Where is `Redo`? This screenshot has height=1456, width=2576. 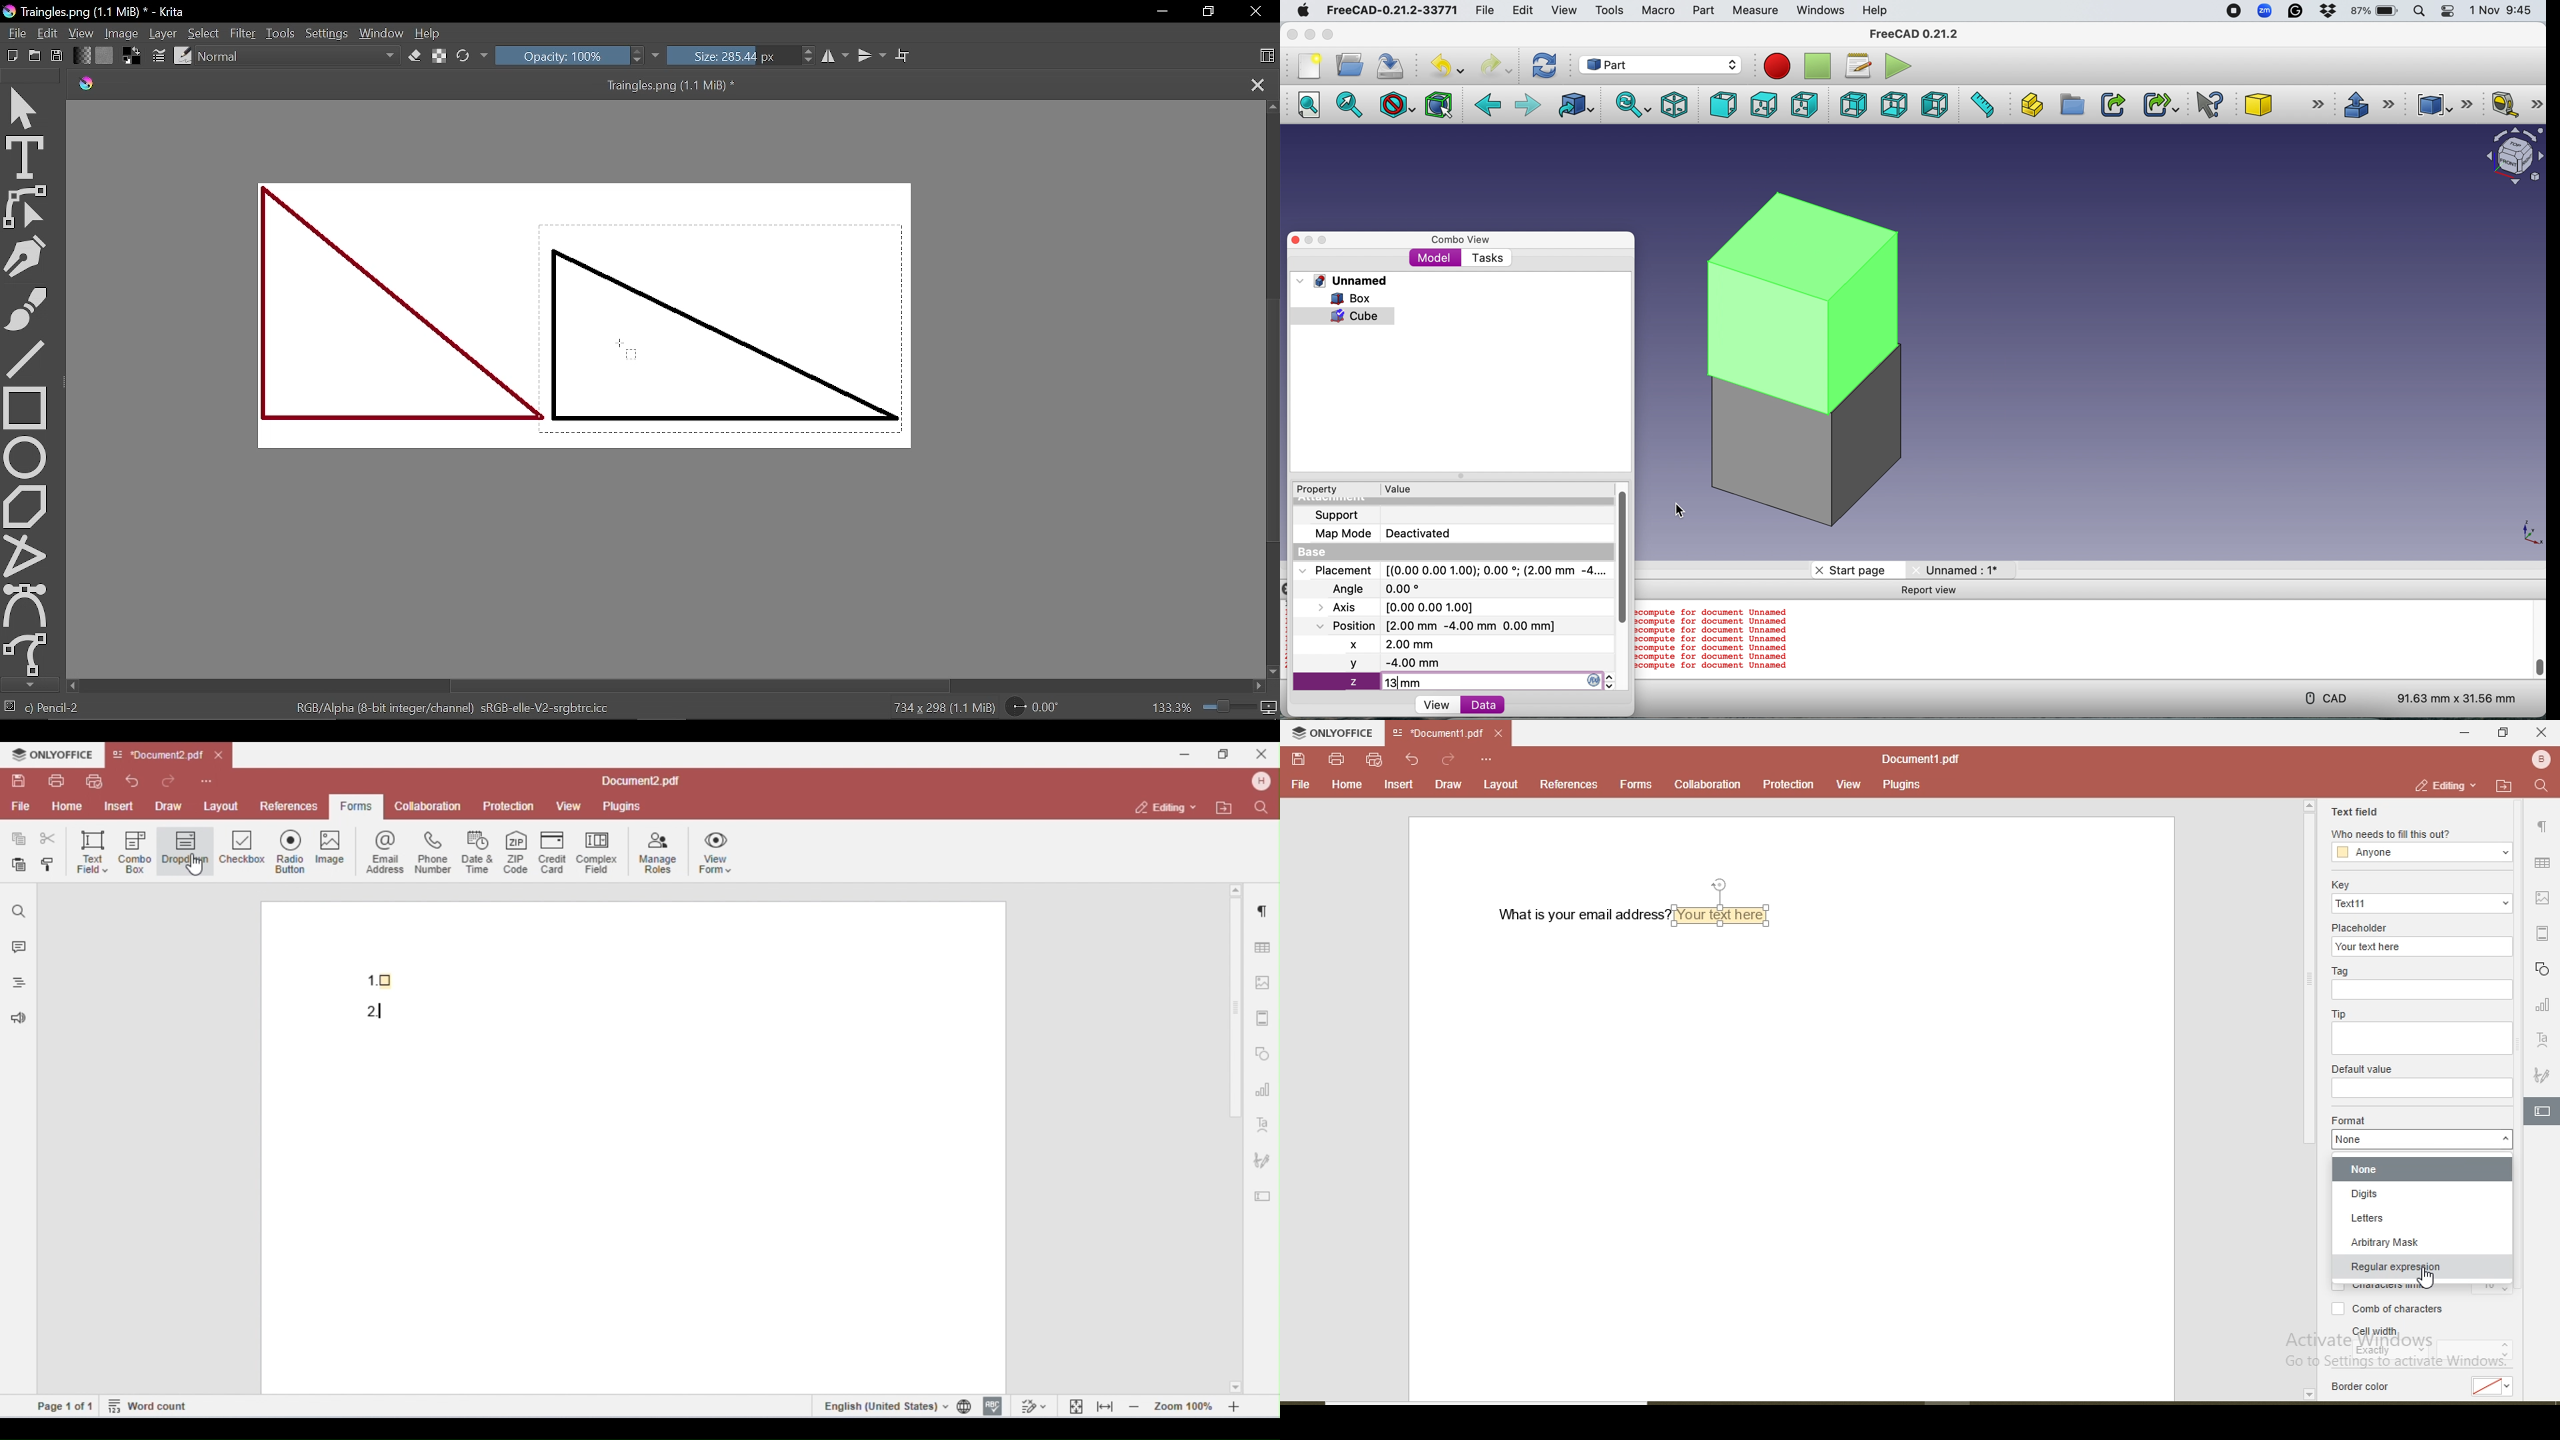 Redo is located at coordinates (1495, 66).